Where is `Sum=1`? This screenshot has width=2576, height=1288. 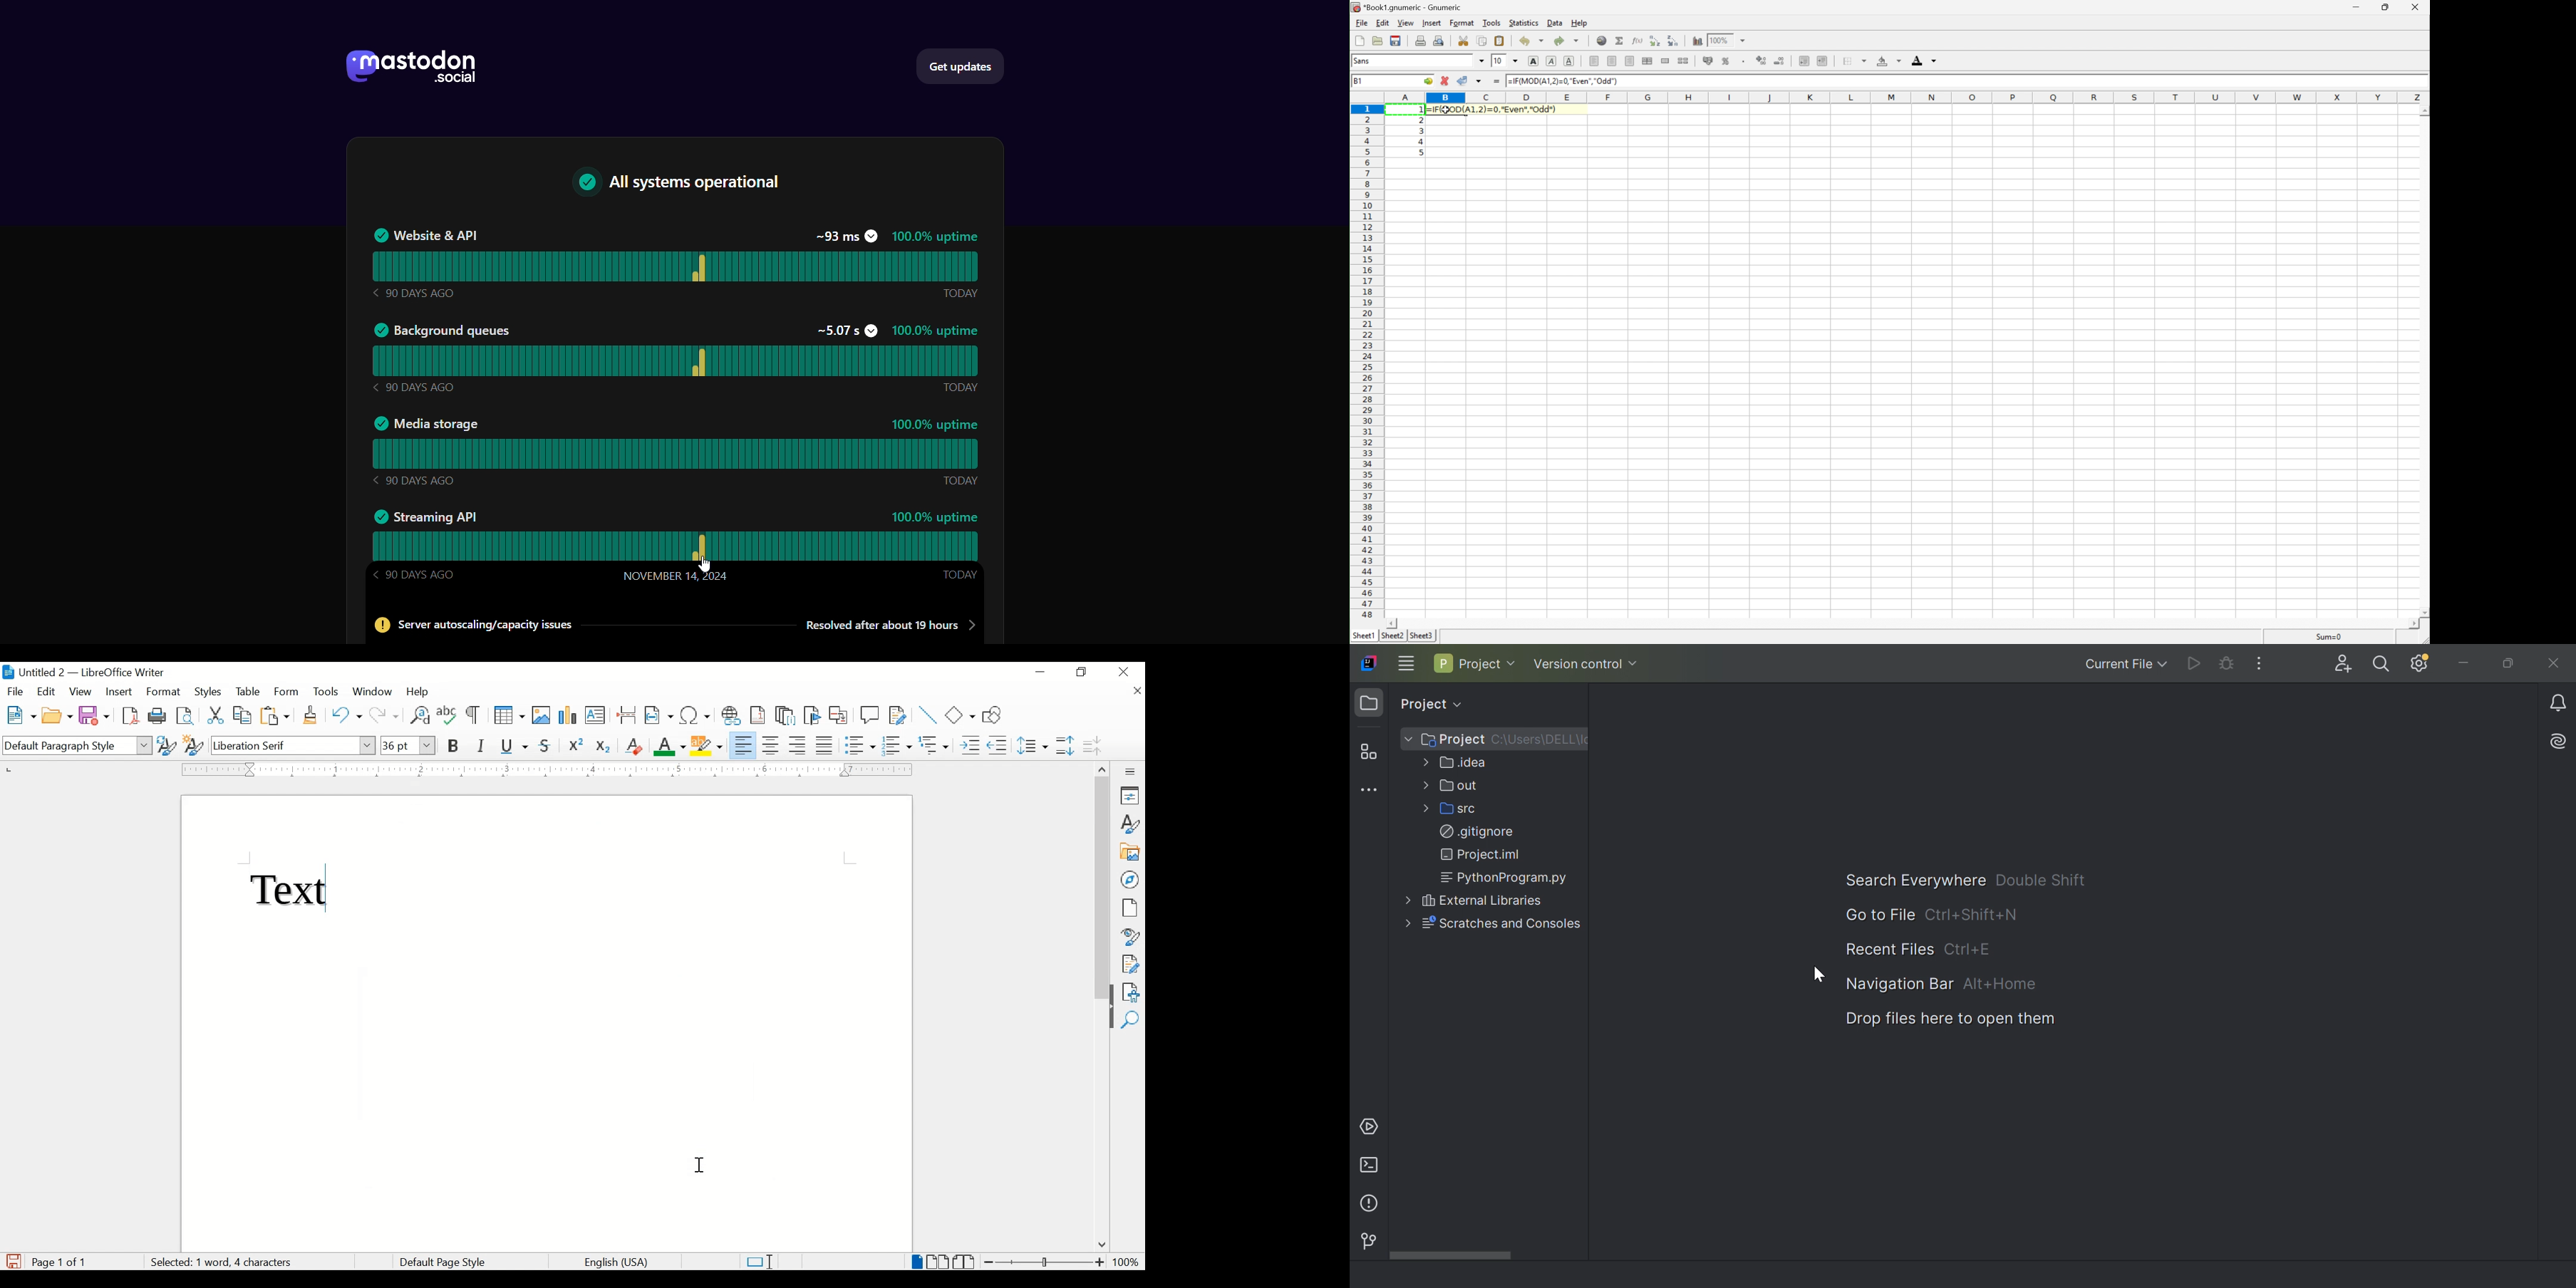
Sum=1 is located at coordinates (2330, 638).